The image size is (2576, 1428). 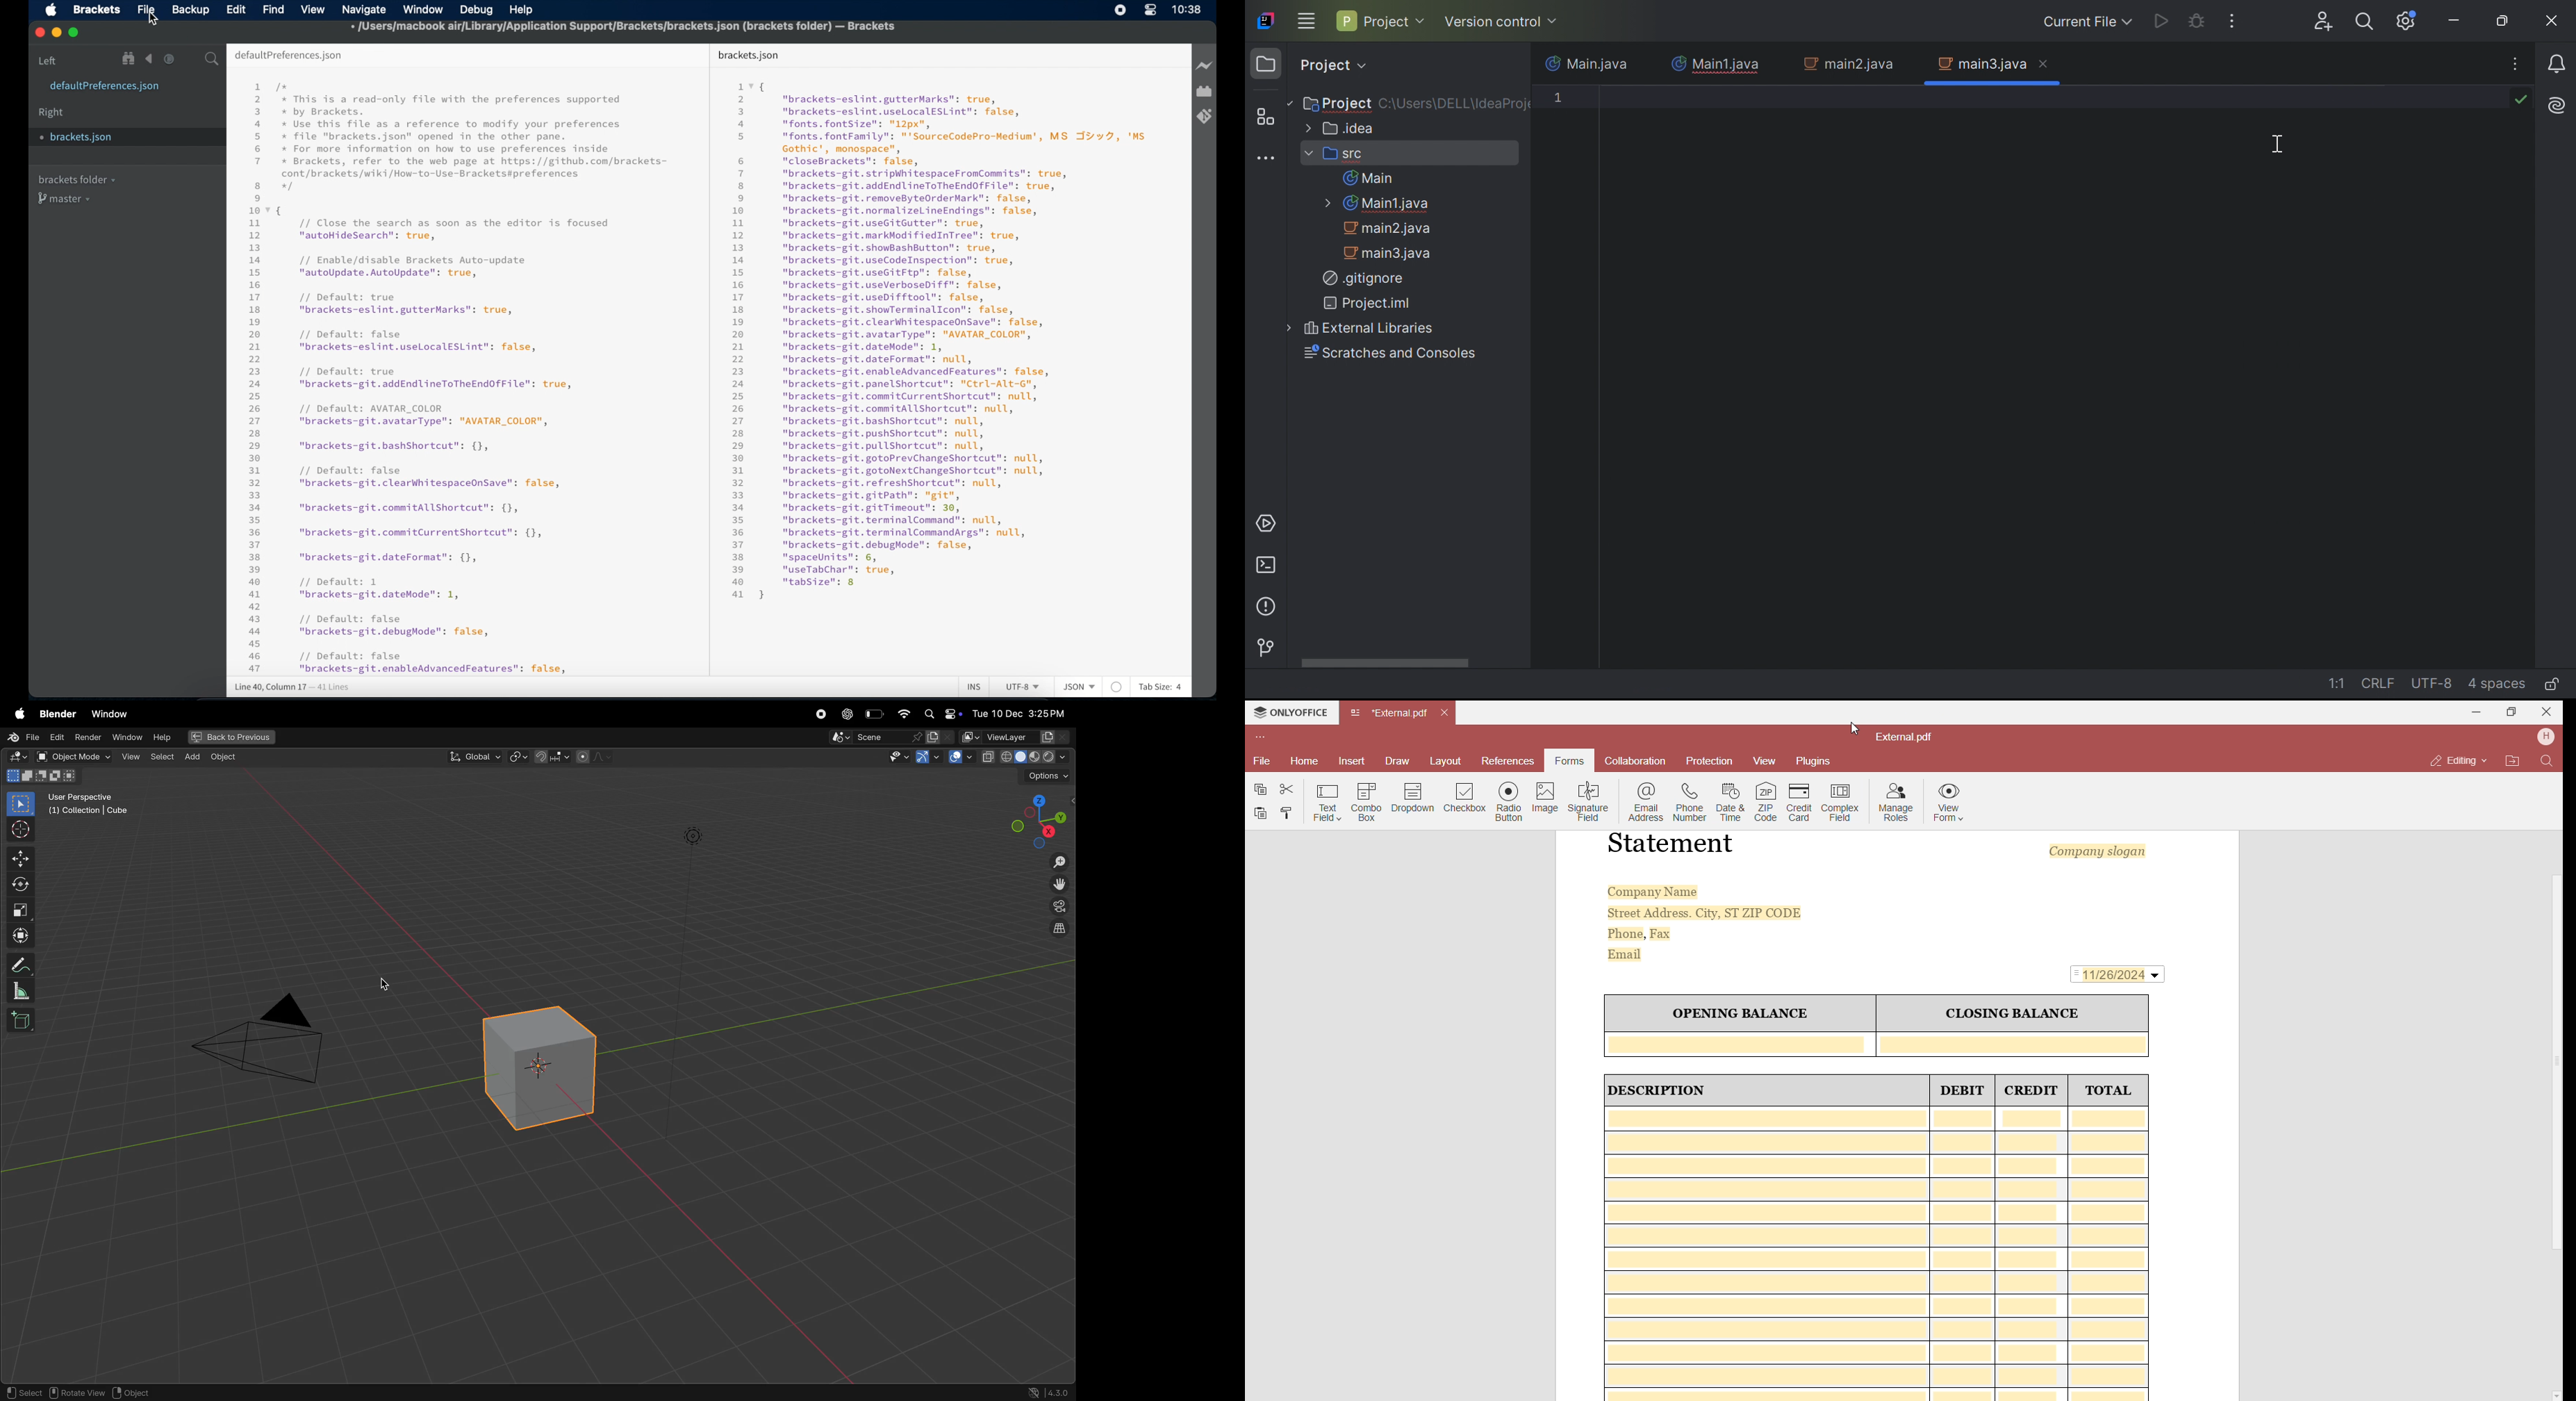 What do you see at coordinates (1161, 686) in the screenshot?
I see `tab size: 4` at bounding box center [1161, 686].